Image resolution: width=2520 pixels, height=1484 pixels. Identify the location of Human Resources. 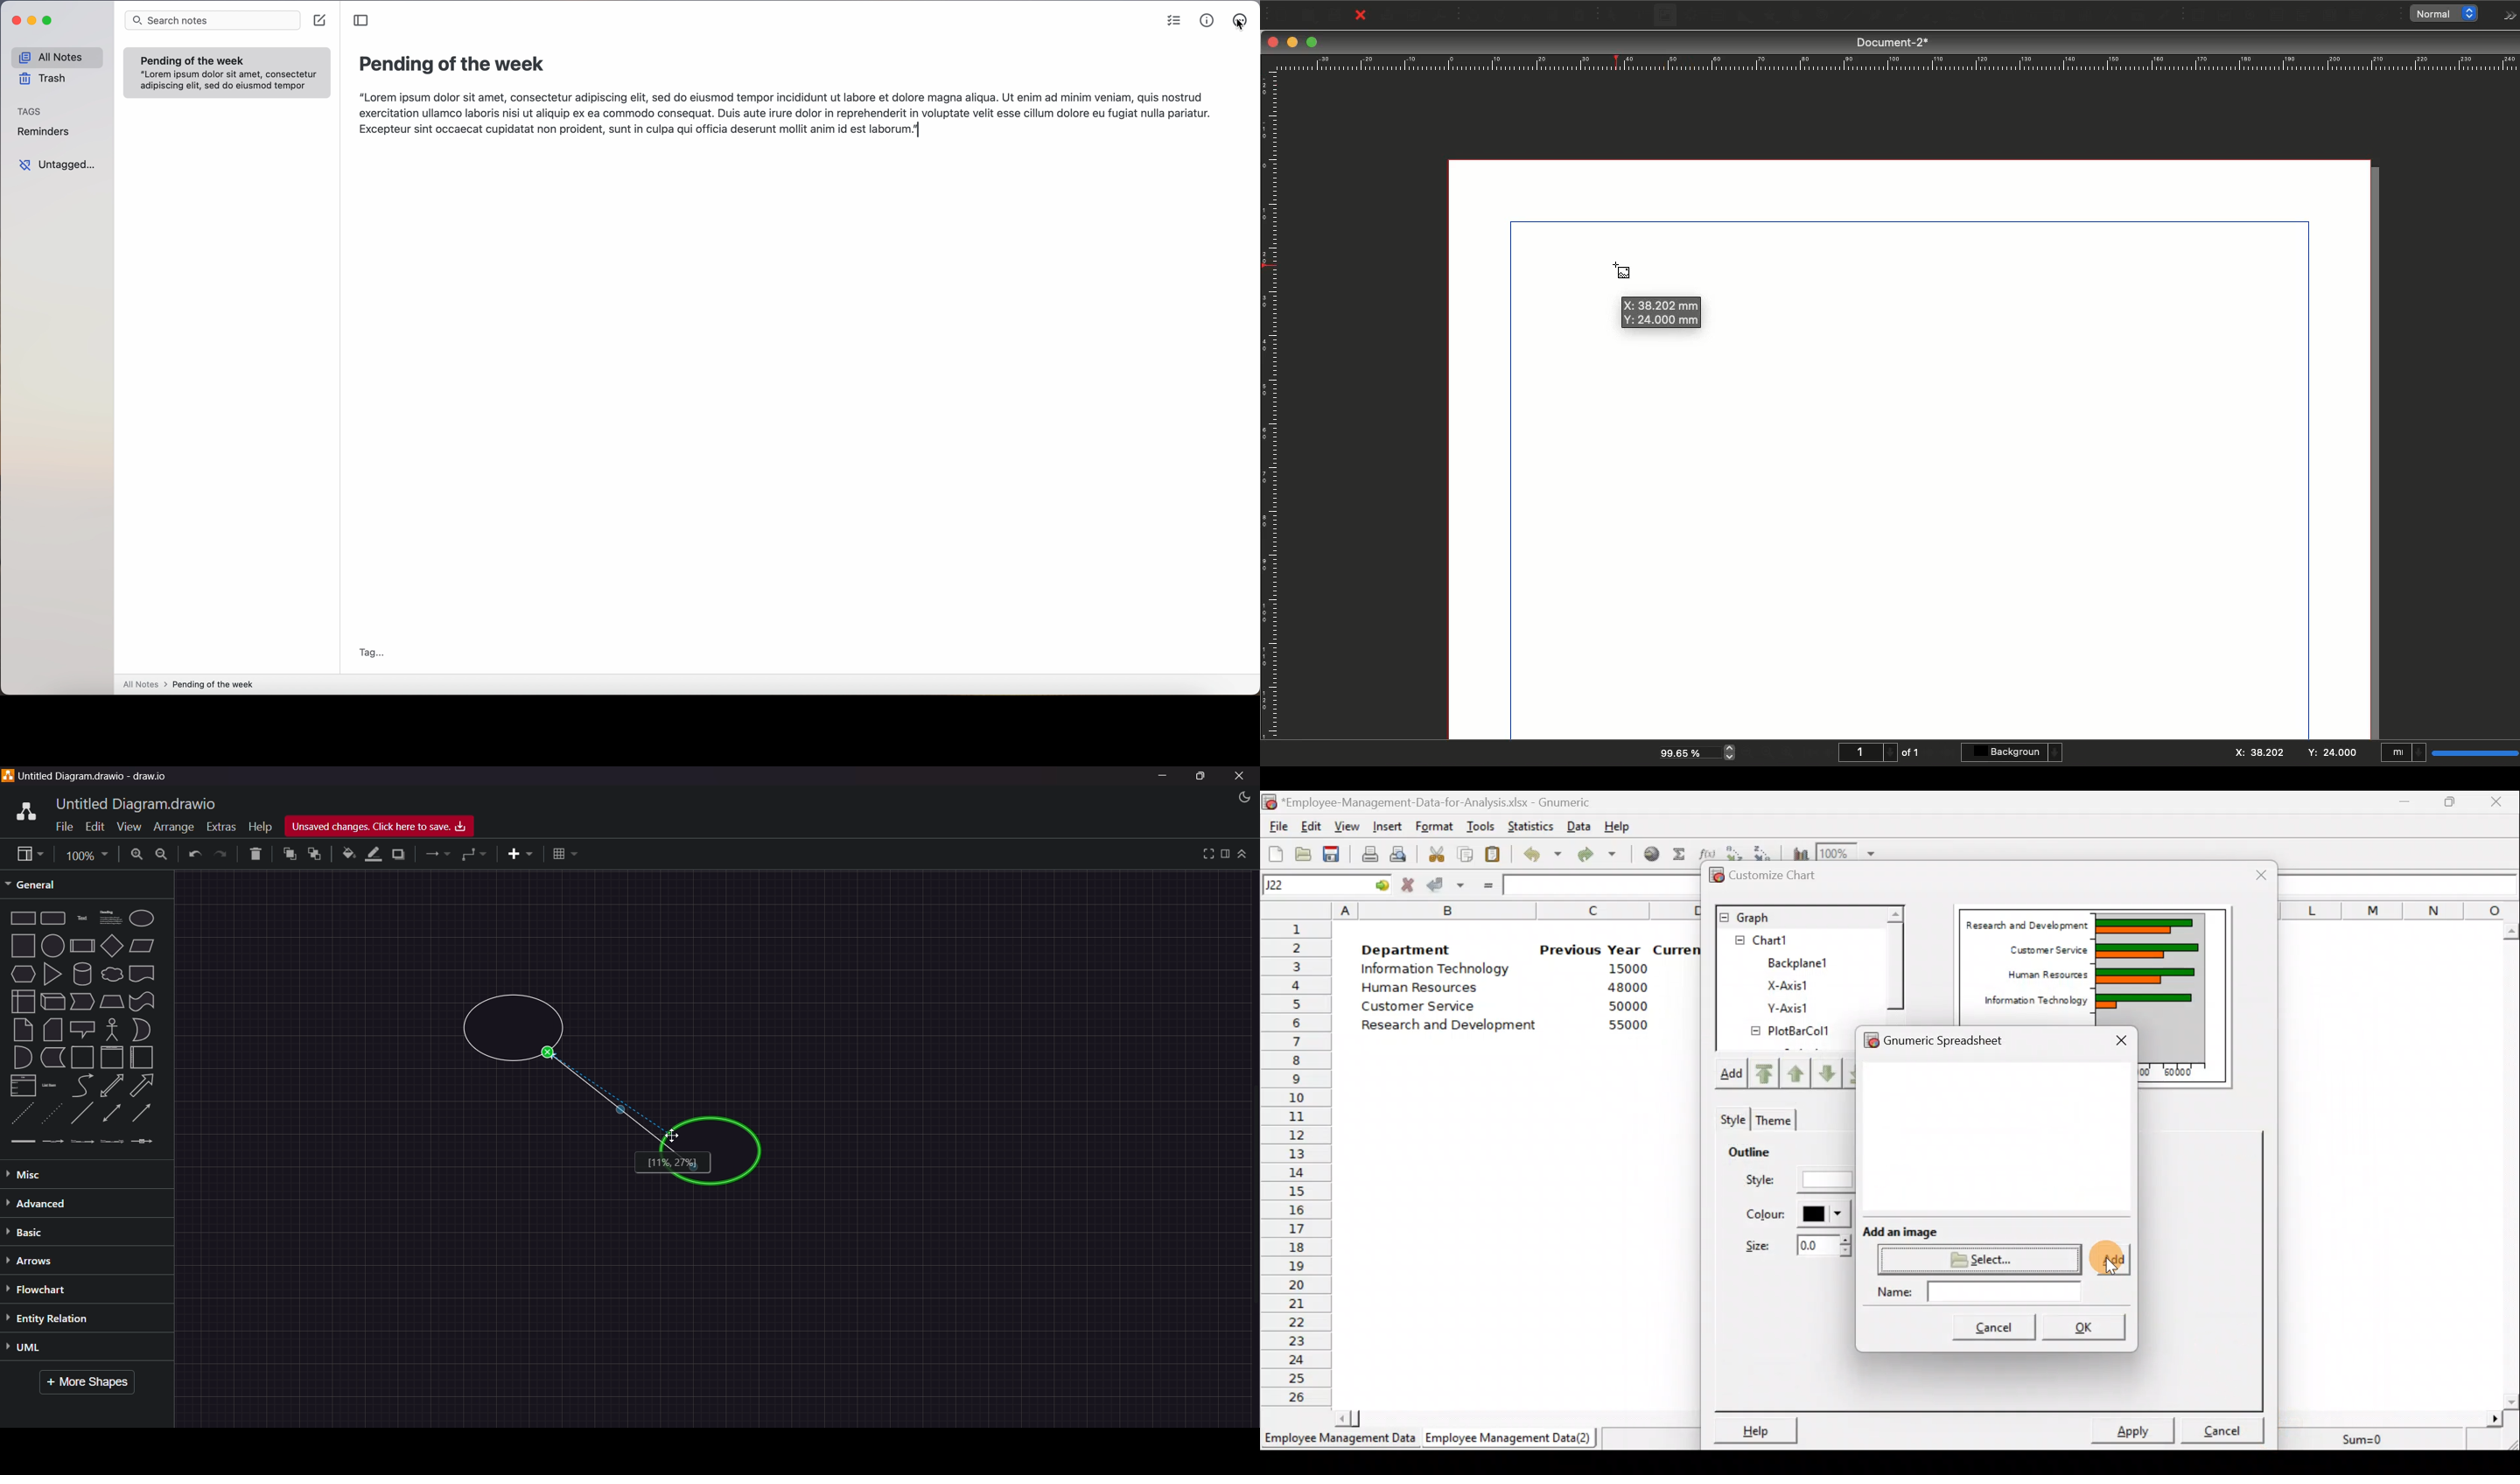
(2038, 976).